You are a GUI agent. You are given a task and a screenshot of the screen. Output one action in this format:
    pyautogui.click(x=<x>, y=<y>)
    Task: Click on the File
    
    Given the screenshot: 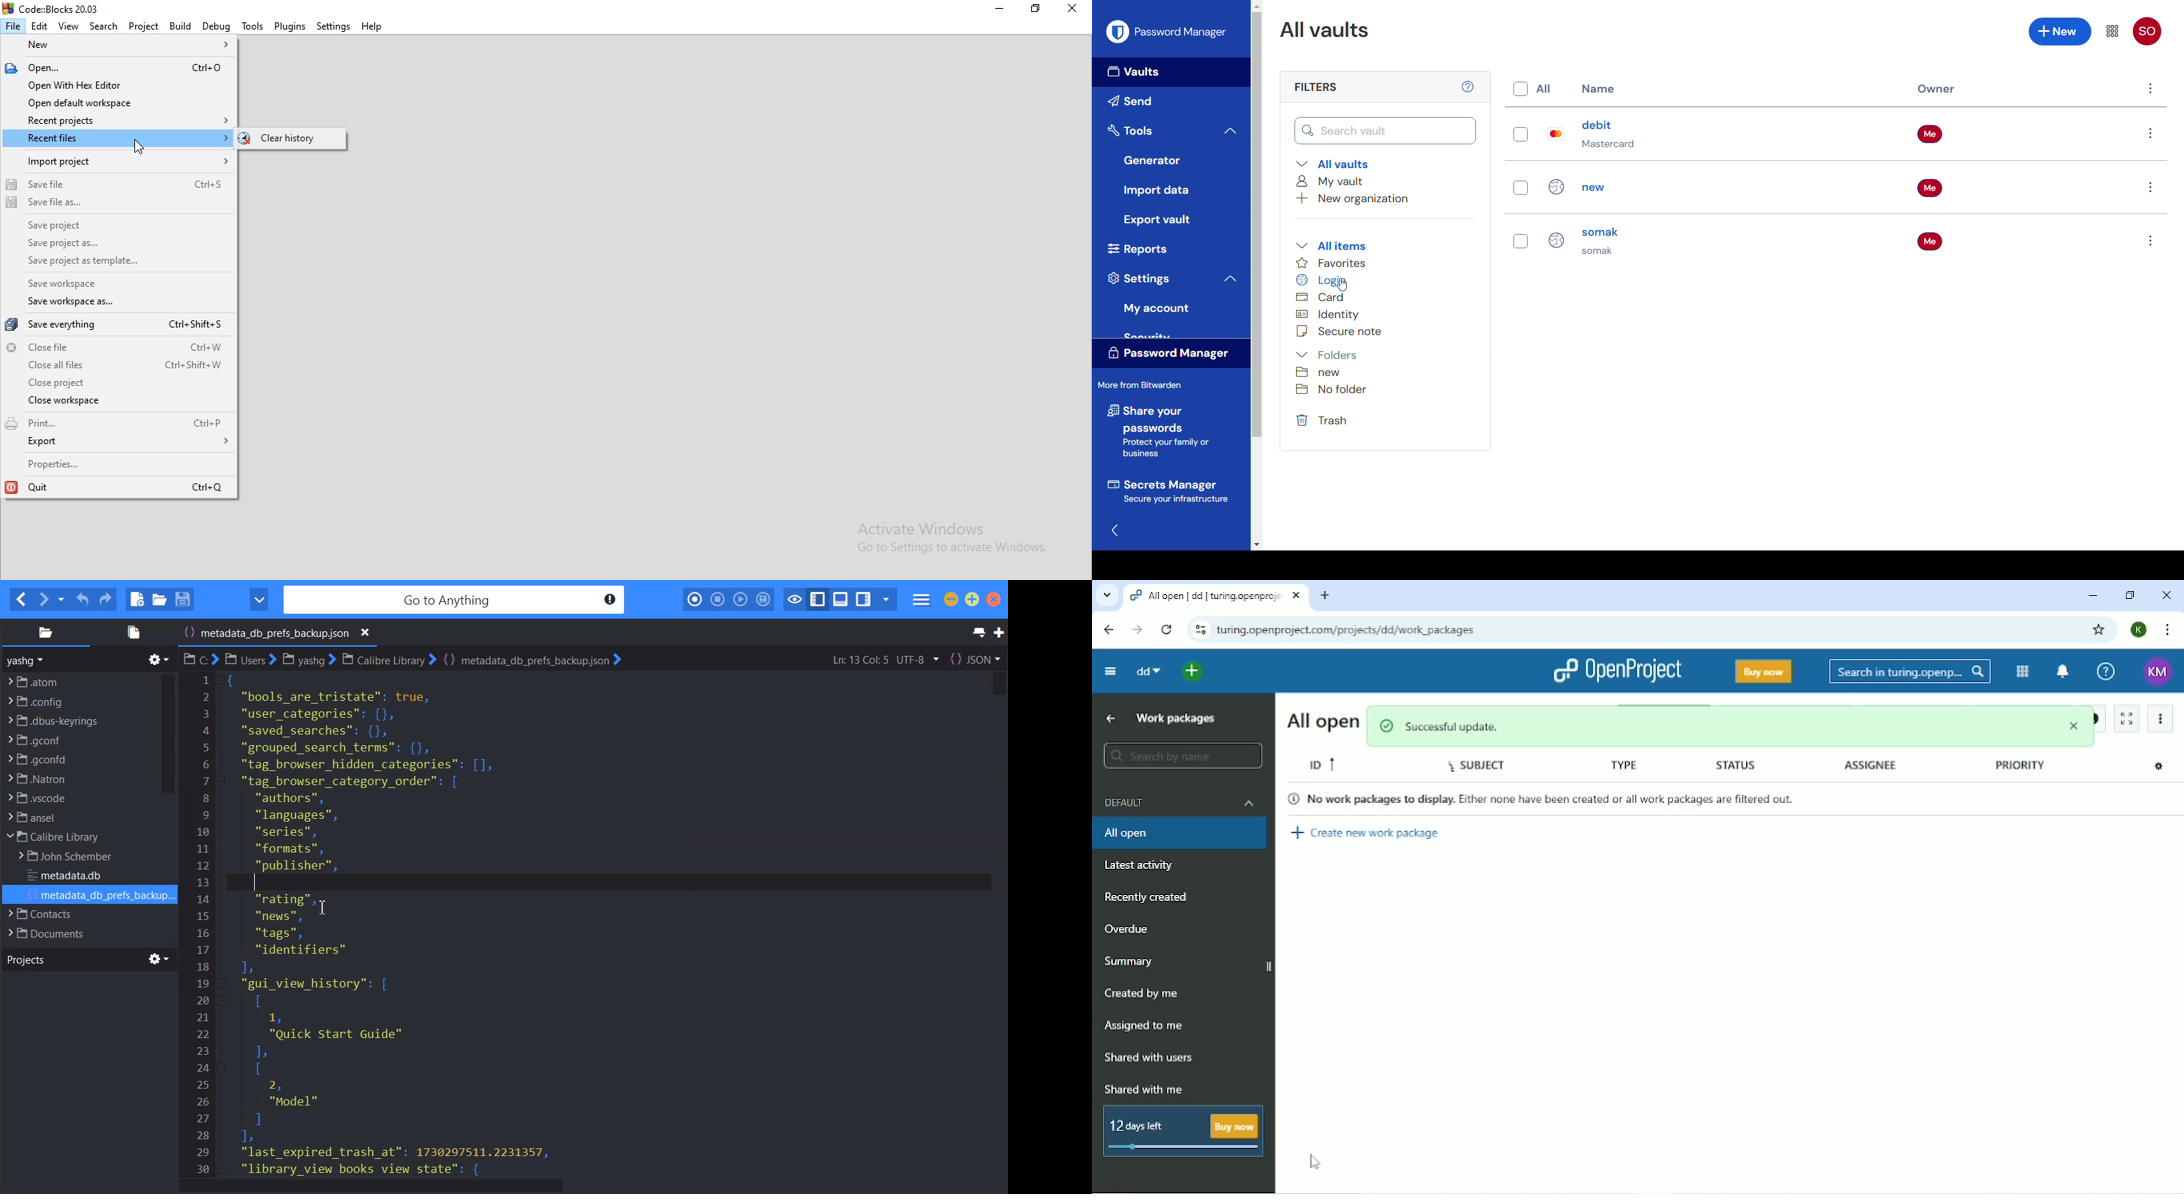 What is the action you would take?
    pyautogui.click(x=70, y=876)
    